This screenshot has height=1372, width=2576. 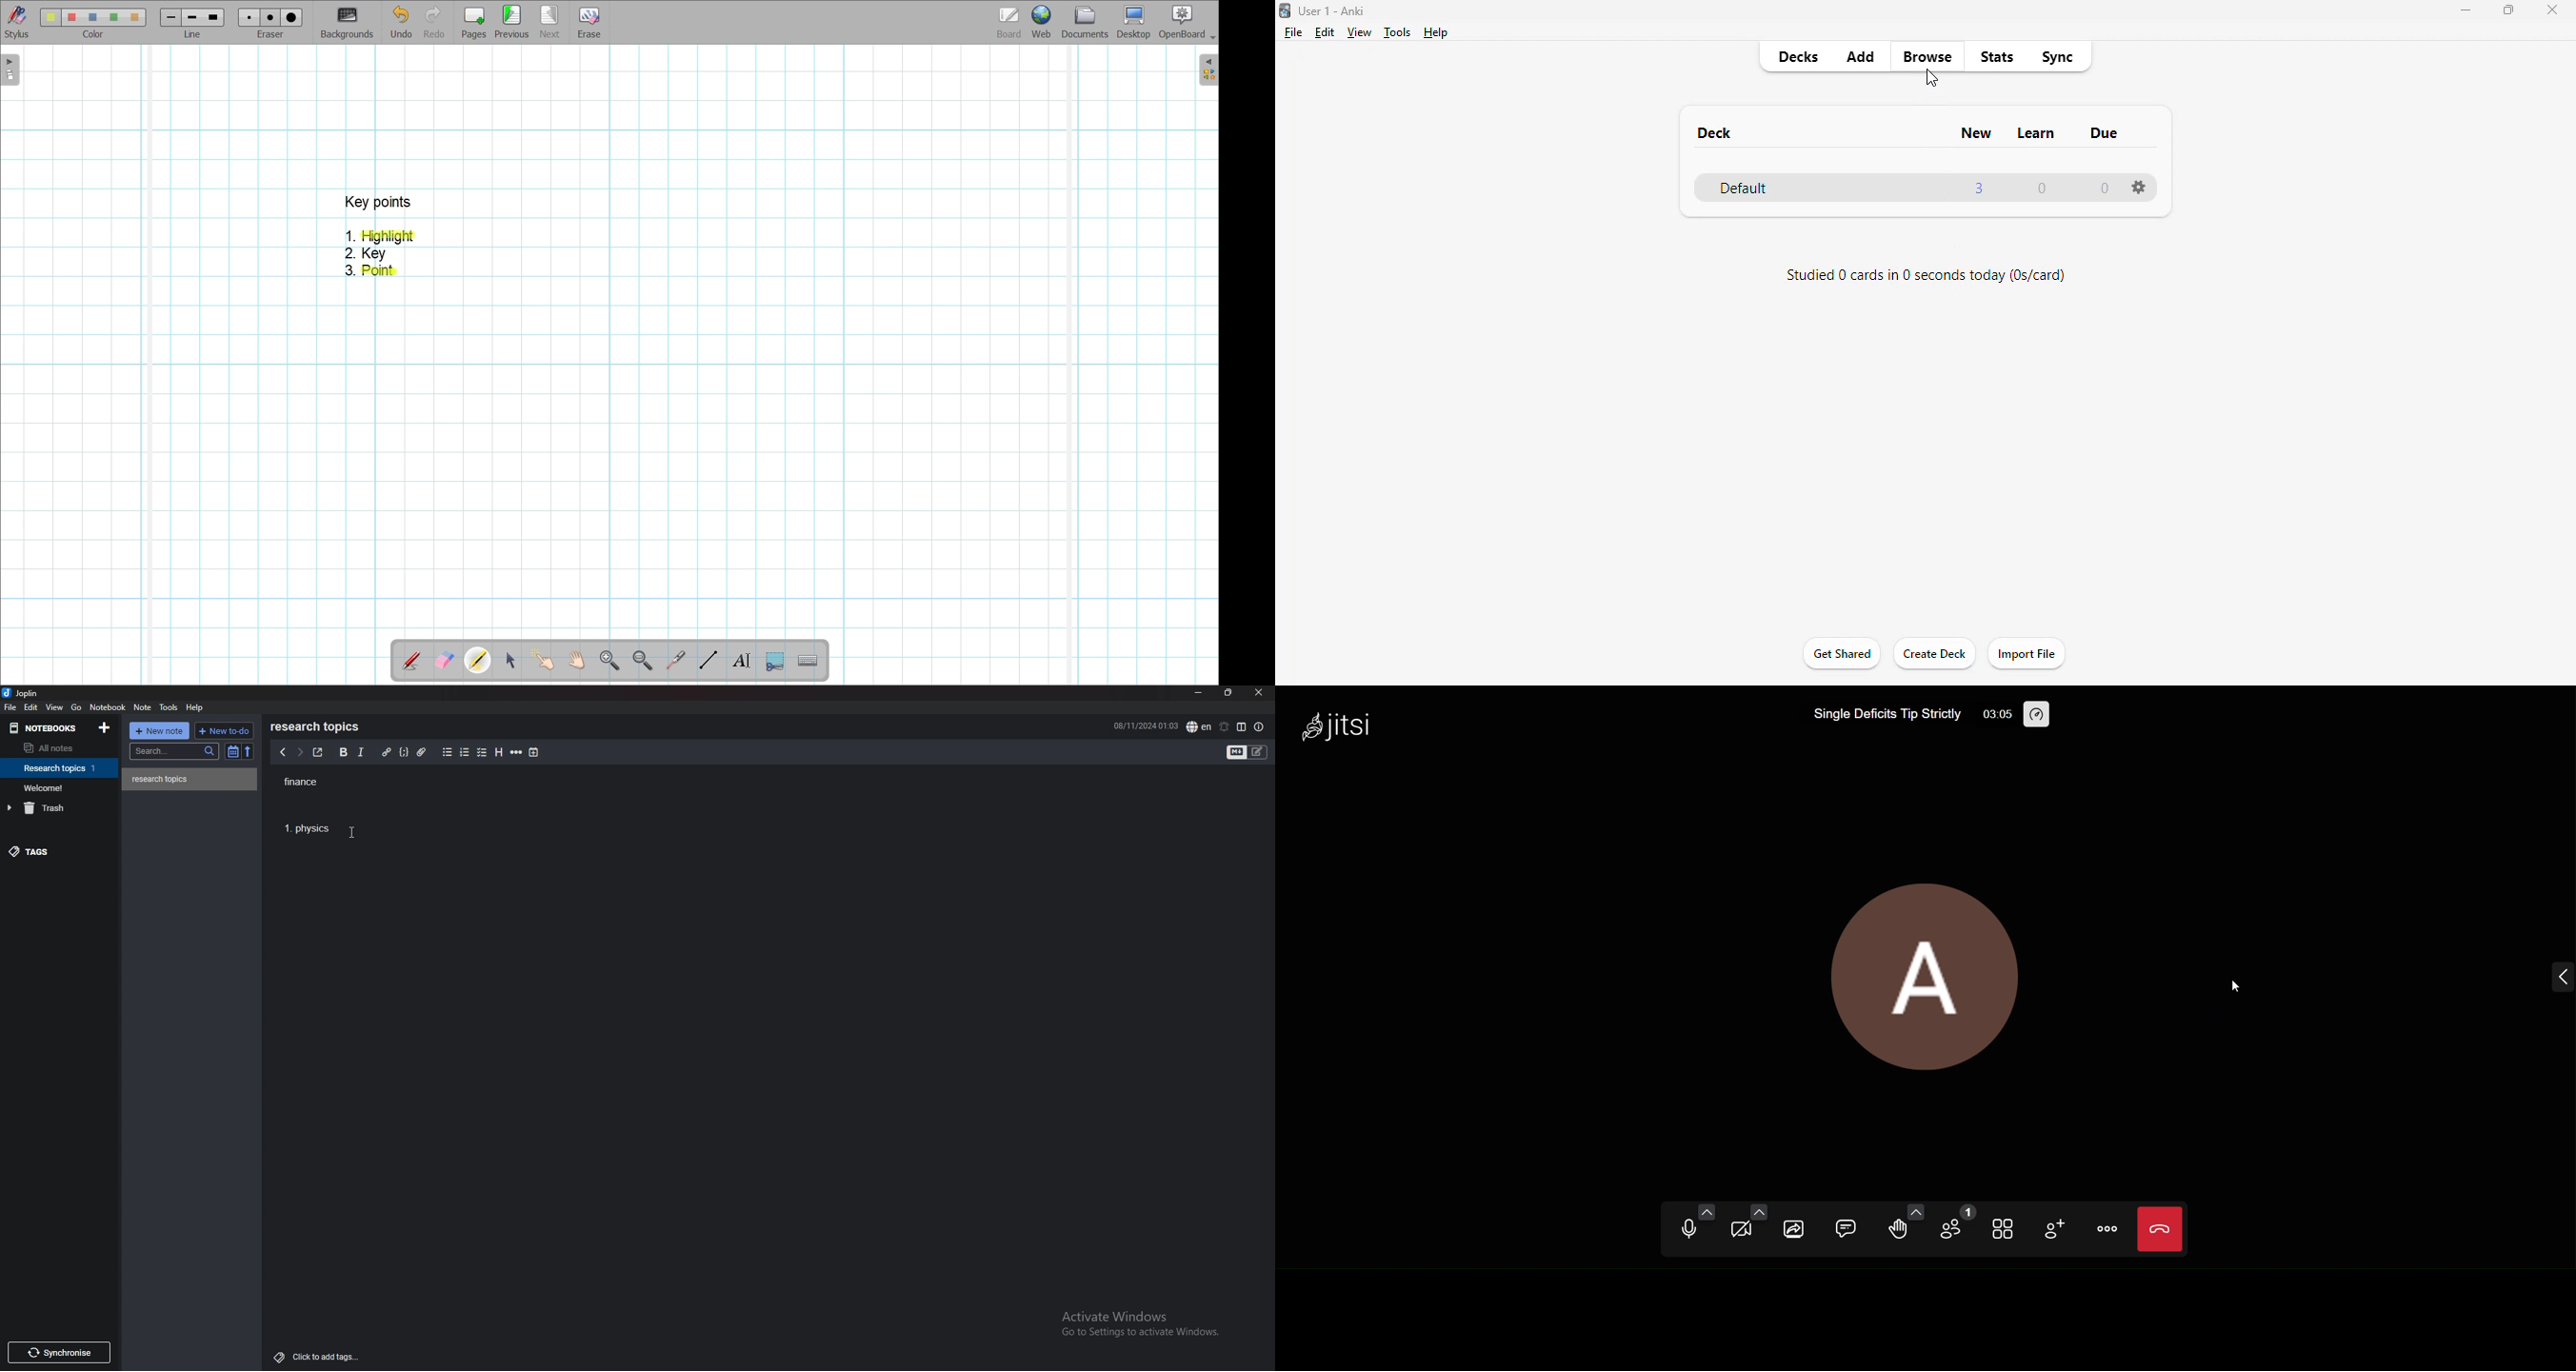 What do you see at coordinates (1930, 78) in the screenshot?
I see `cursor` at bounding box center [1930, 78].